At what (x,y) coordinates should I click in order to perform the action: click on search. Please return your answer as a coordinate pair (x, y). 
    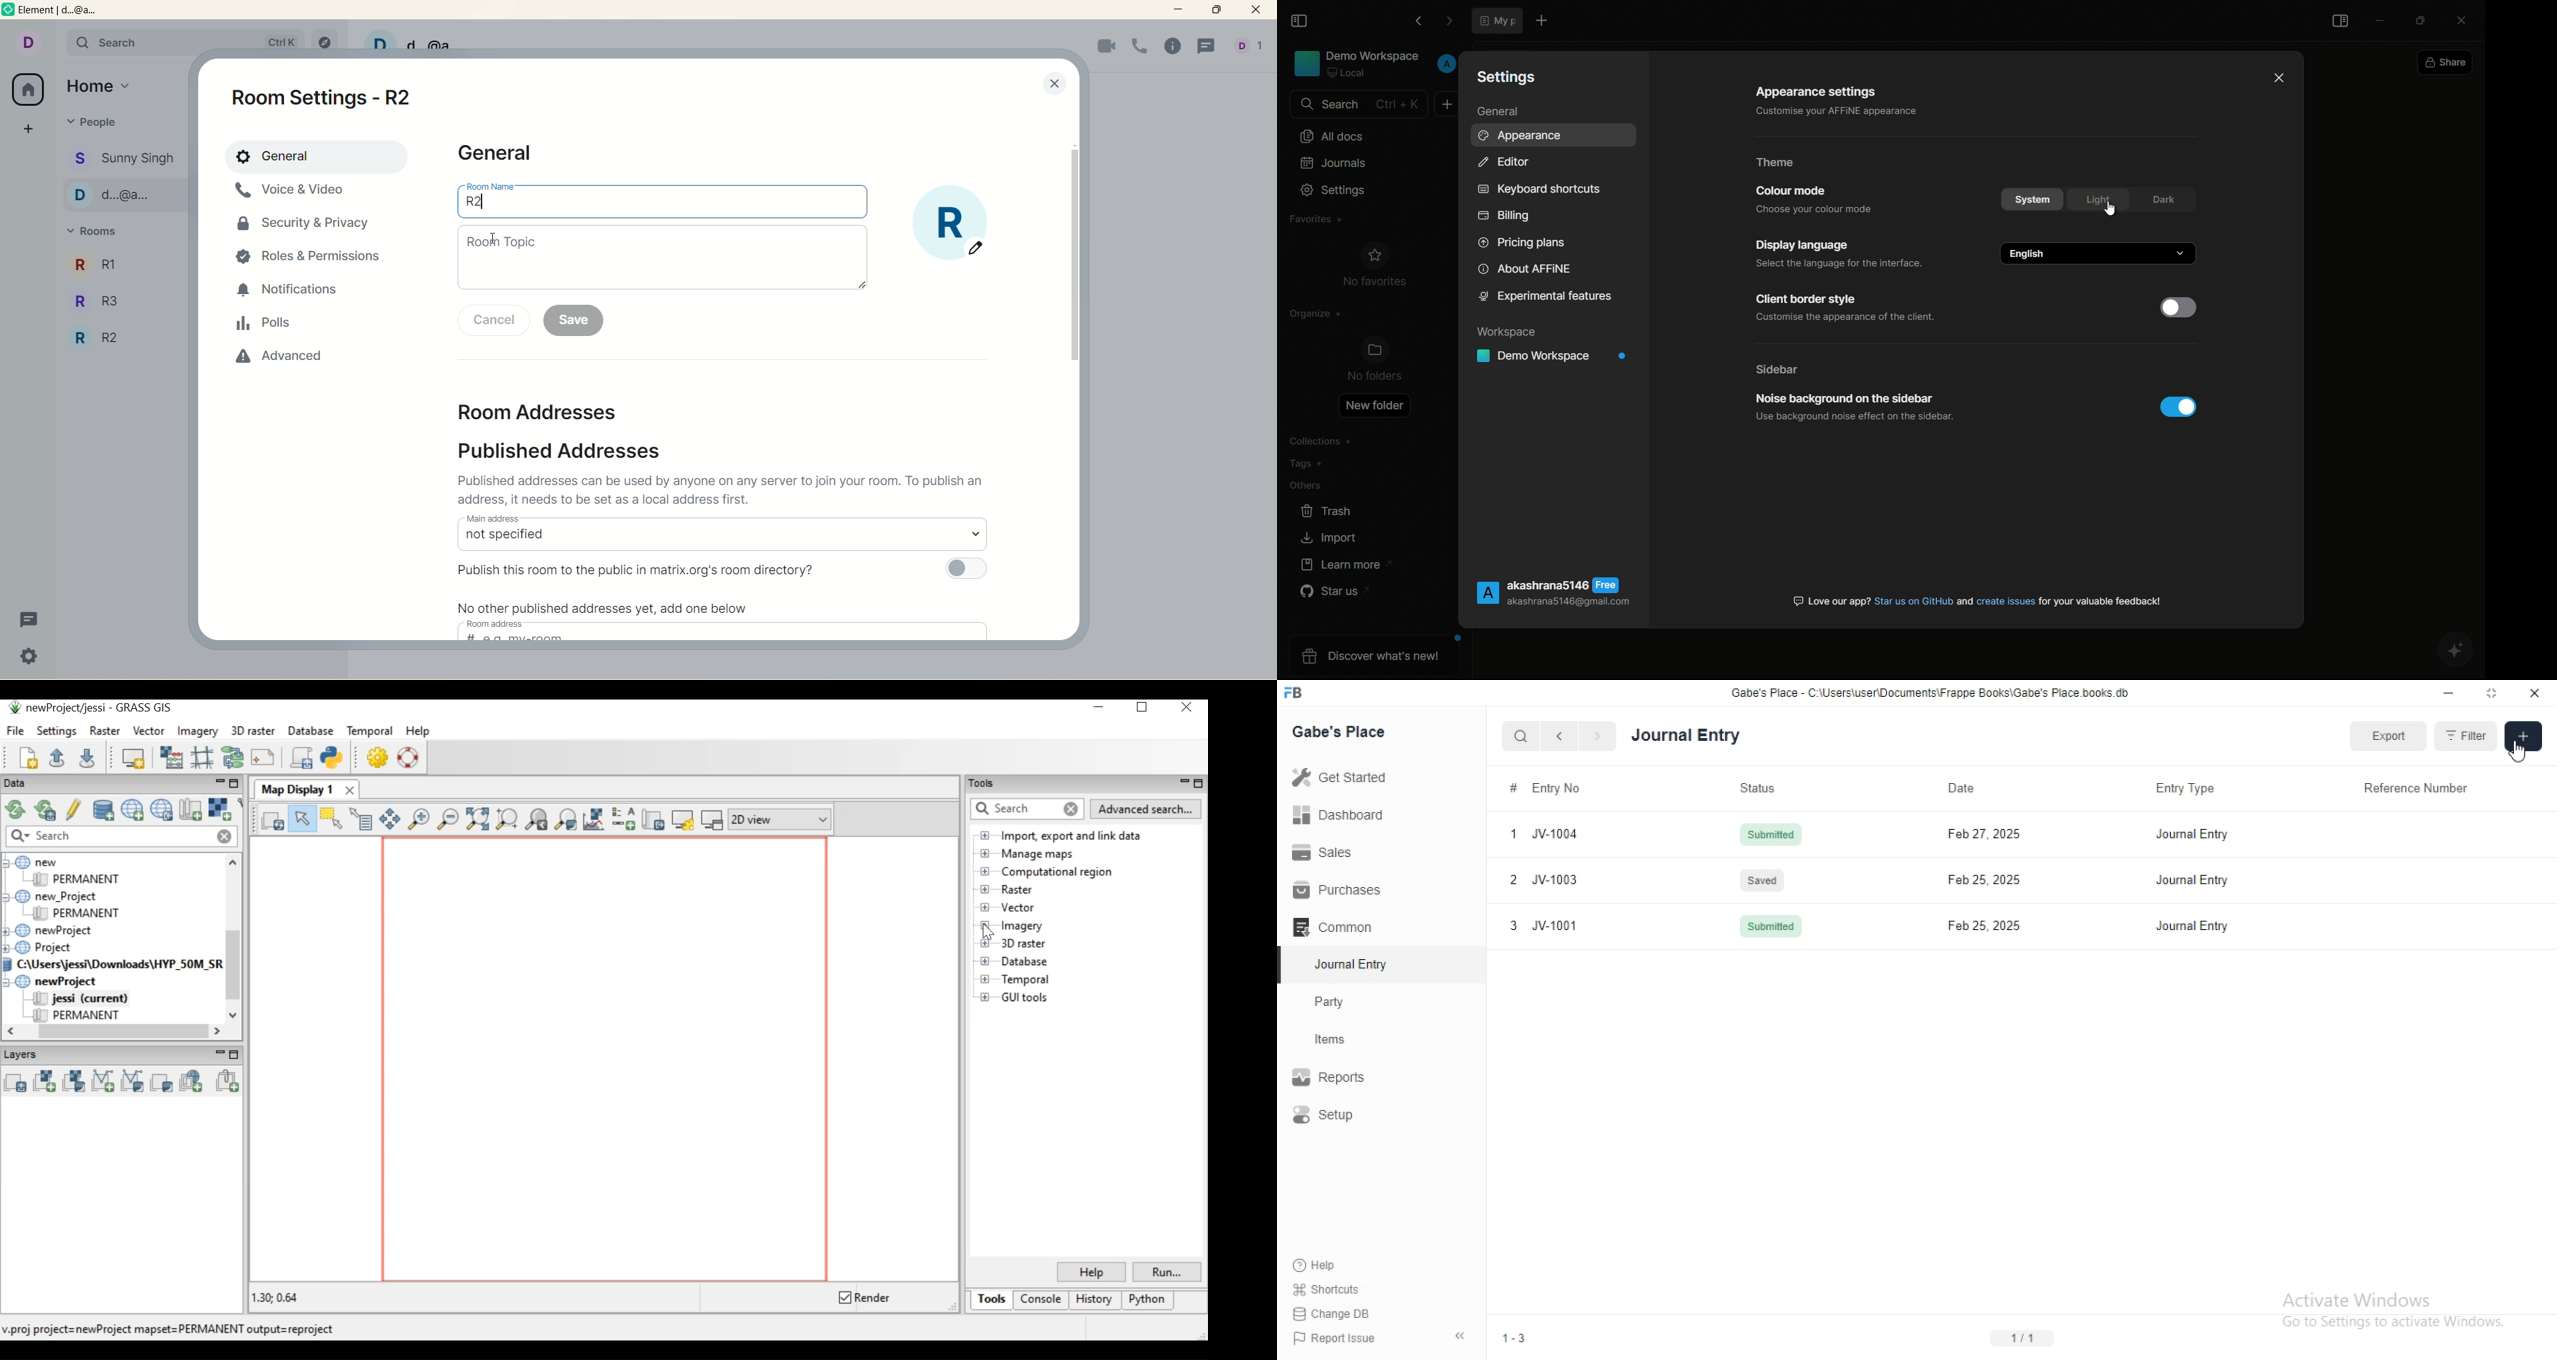
    Looking at the image, I should click on (1522, 736).